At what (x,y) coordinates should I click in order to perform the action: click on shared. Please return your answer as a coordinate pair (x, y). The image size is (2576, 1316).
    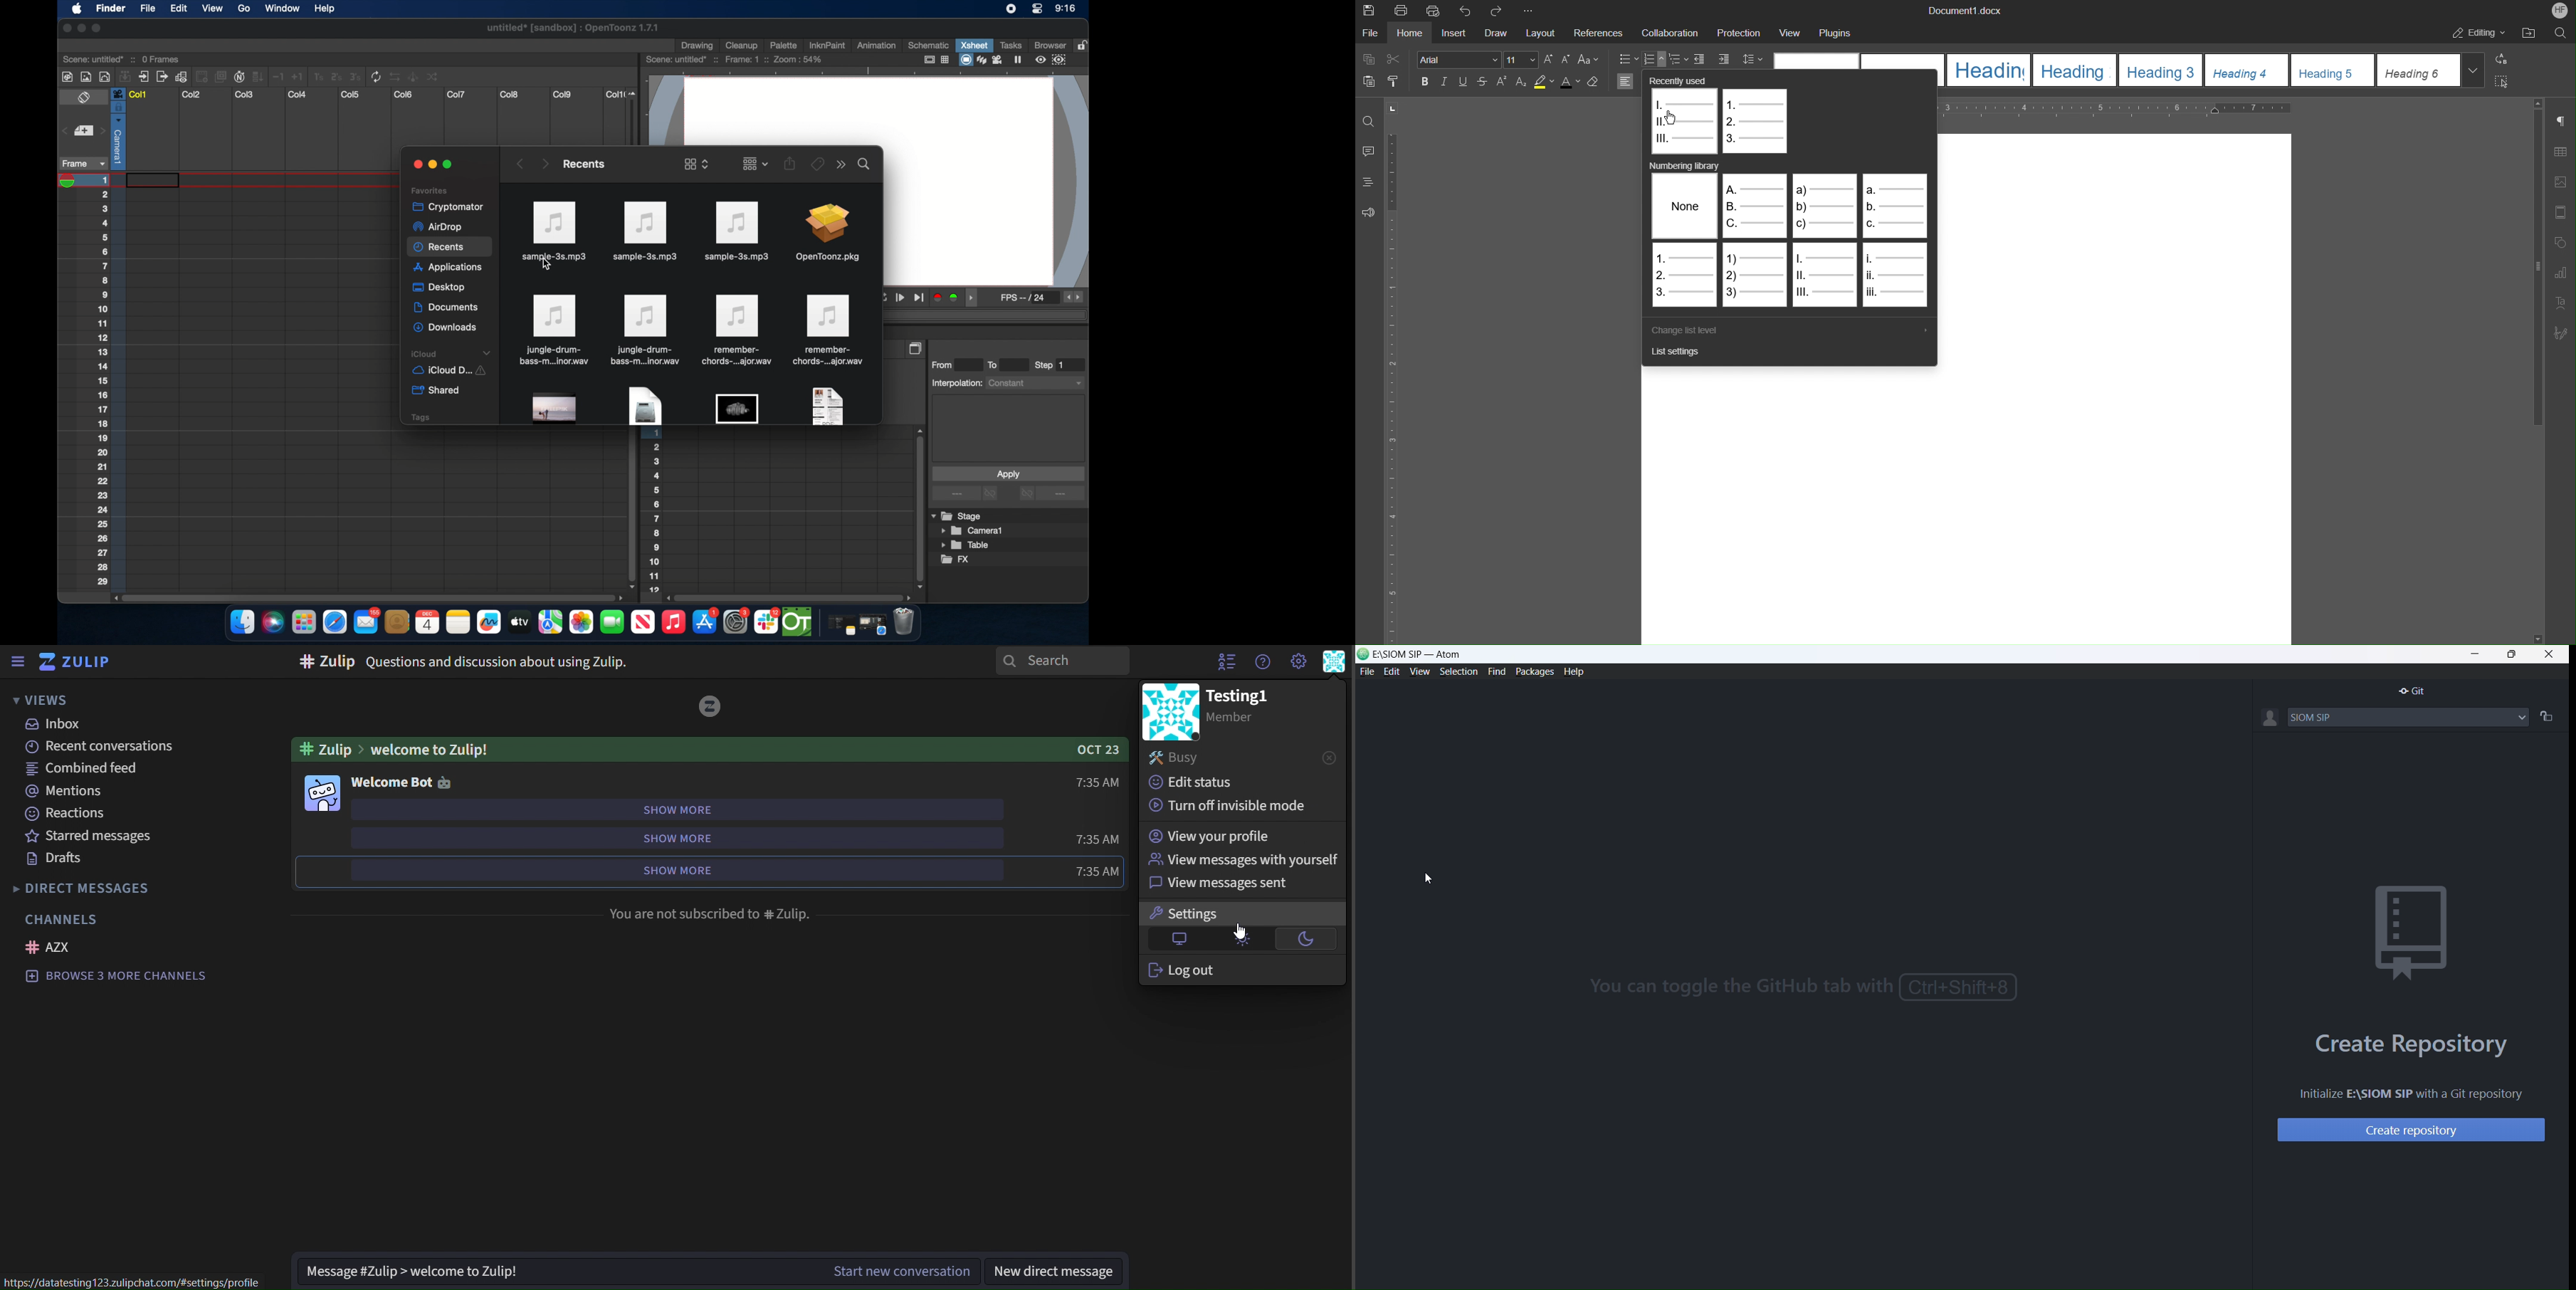
    Looking at the image, I should click on (438, 391).